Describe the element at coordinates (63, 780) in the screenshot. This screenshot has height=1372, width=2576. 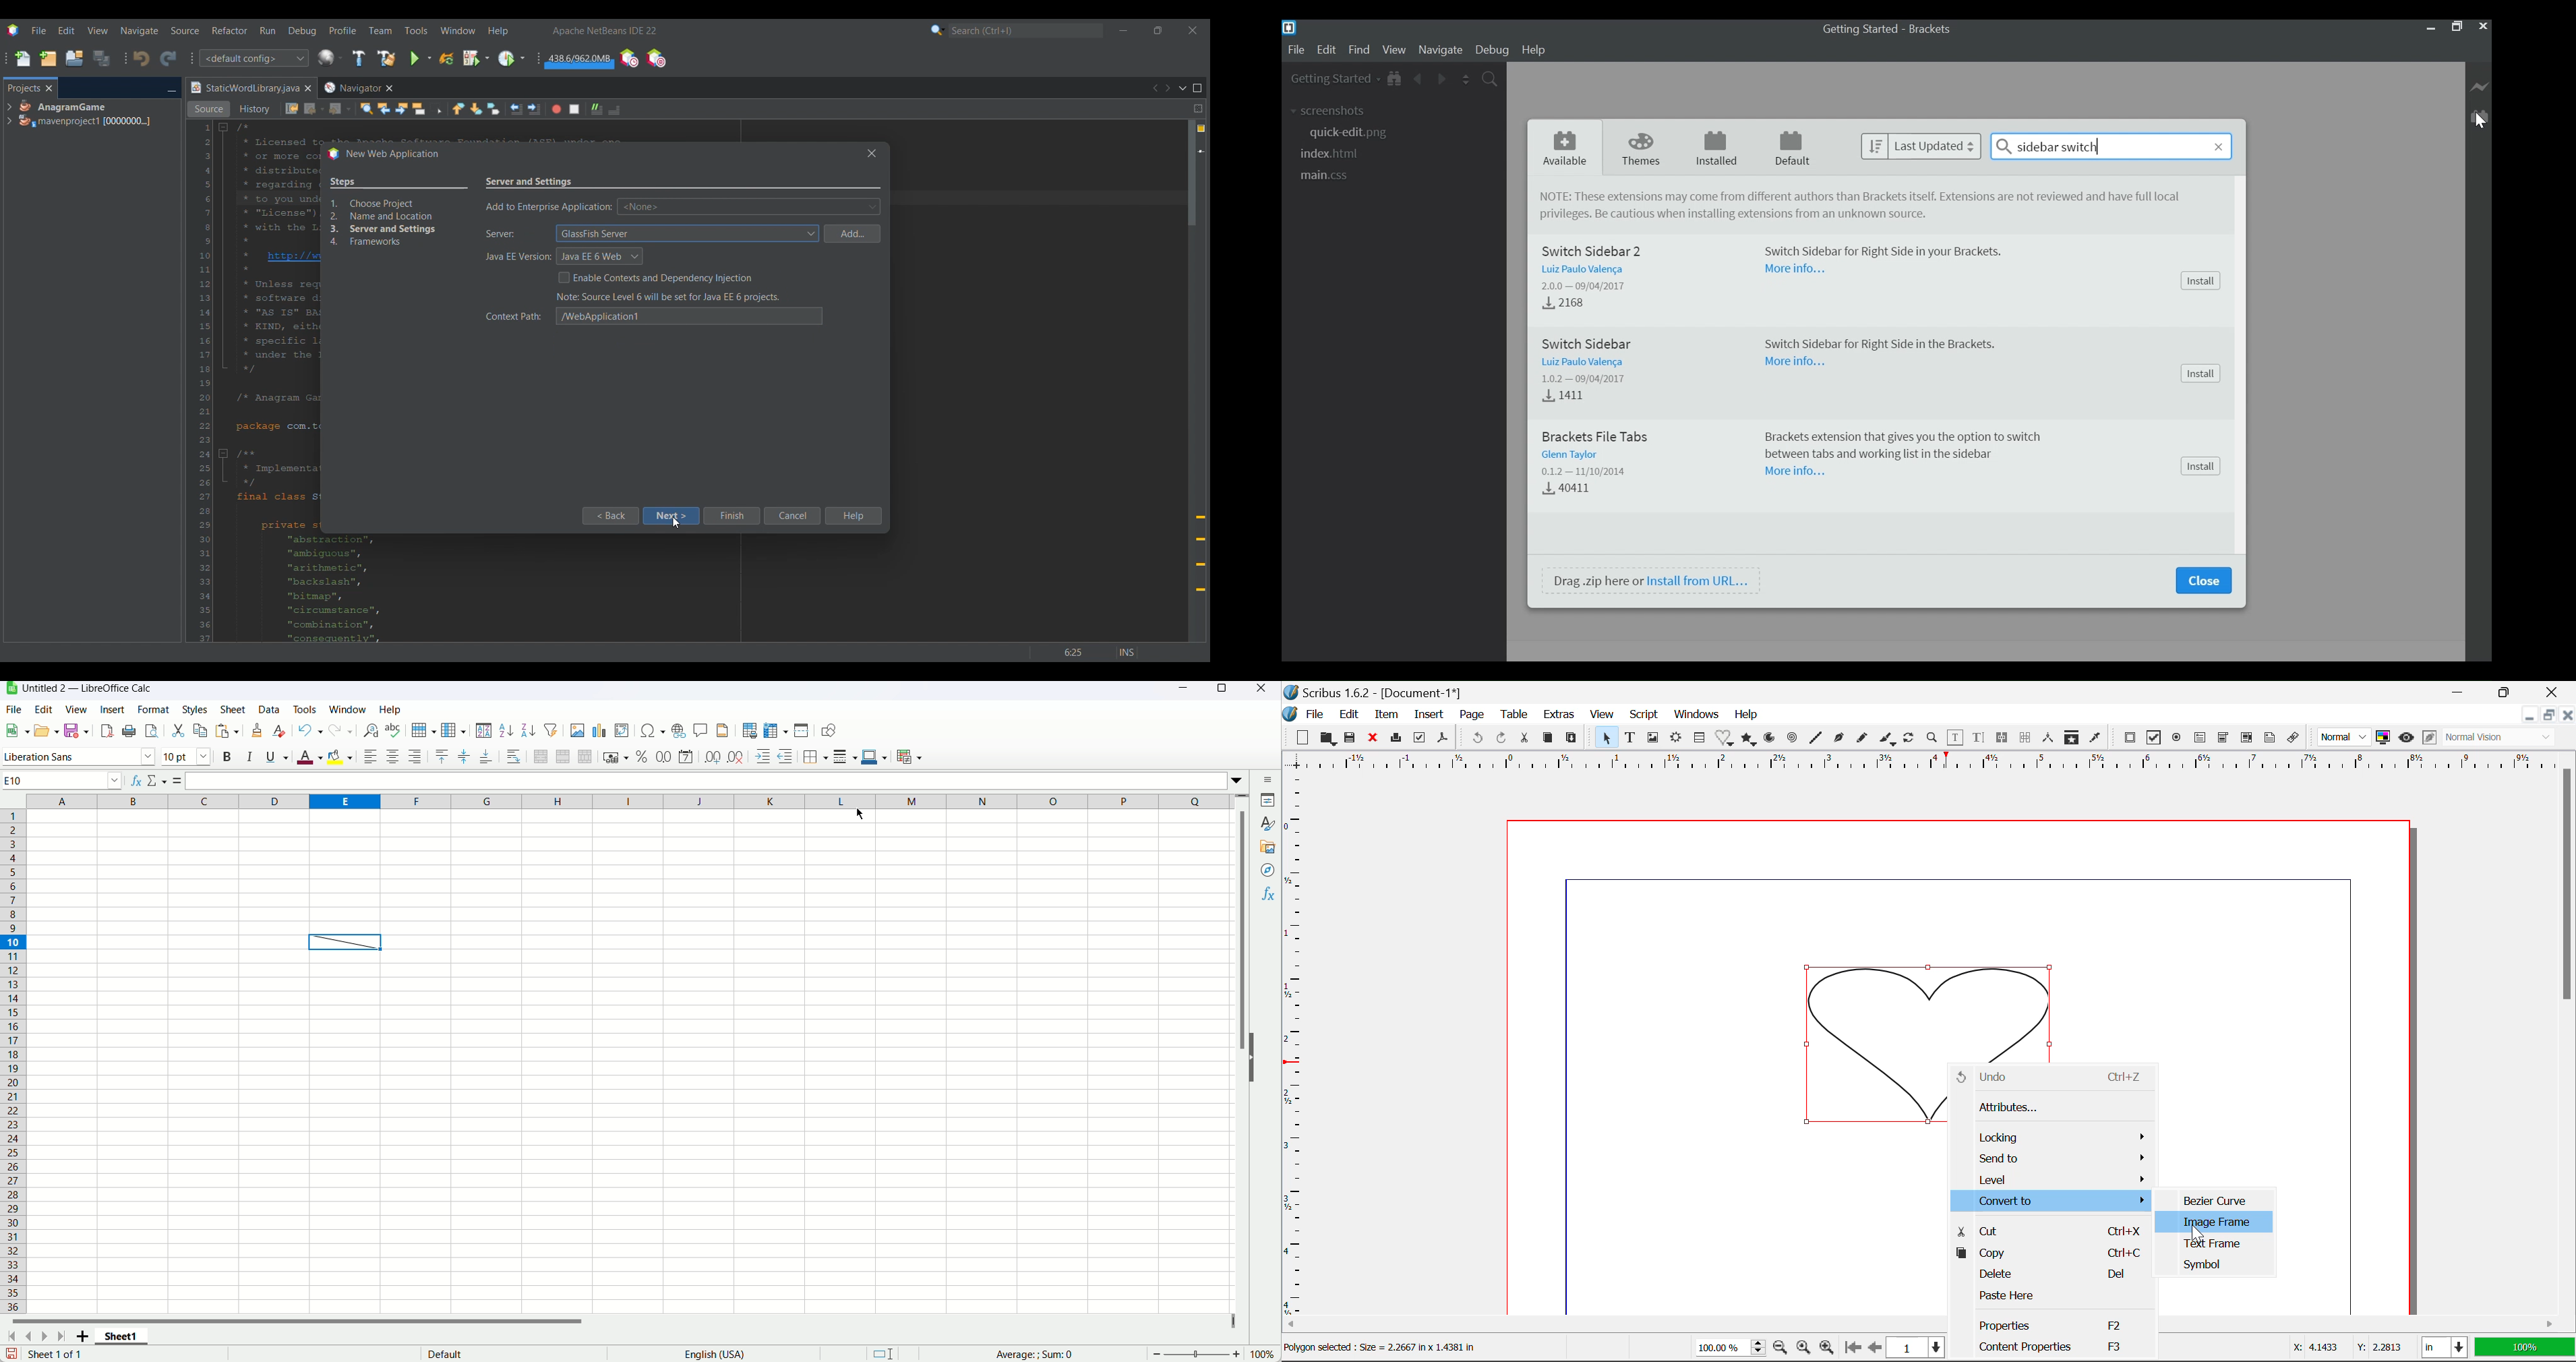
I see `Name box` at that location.